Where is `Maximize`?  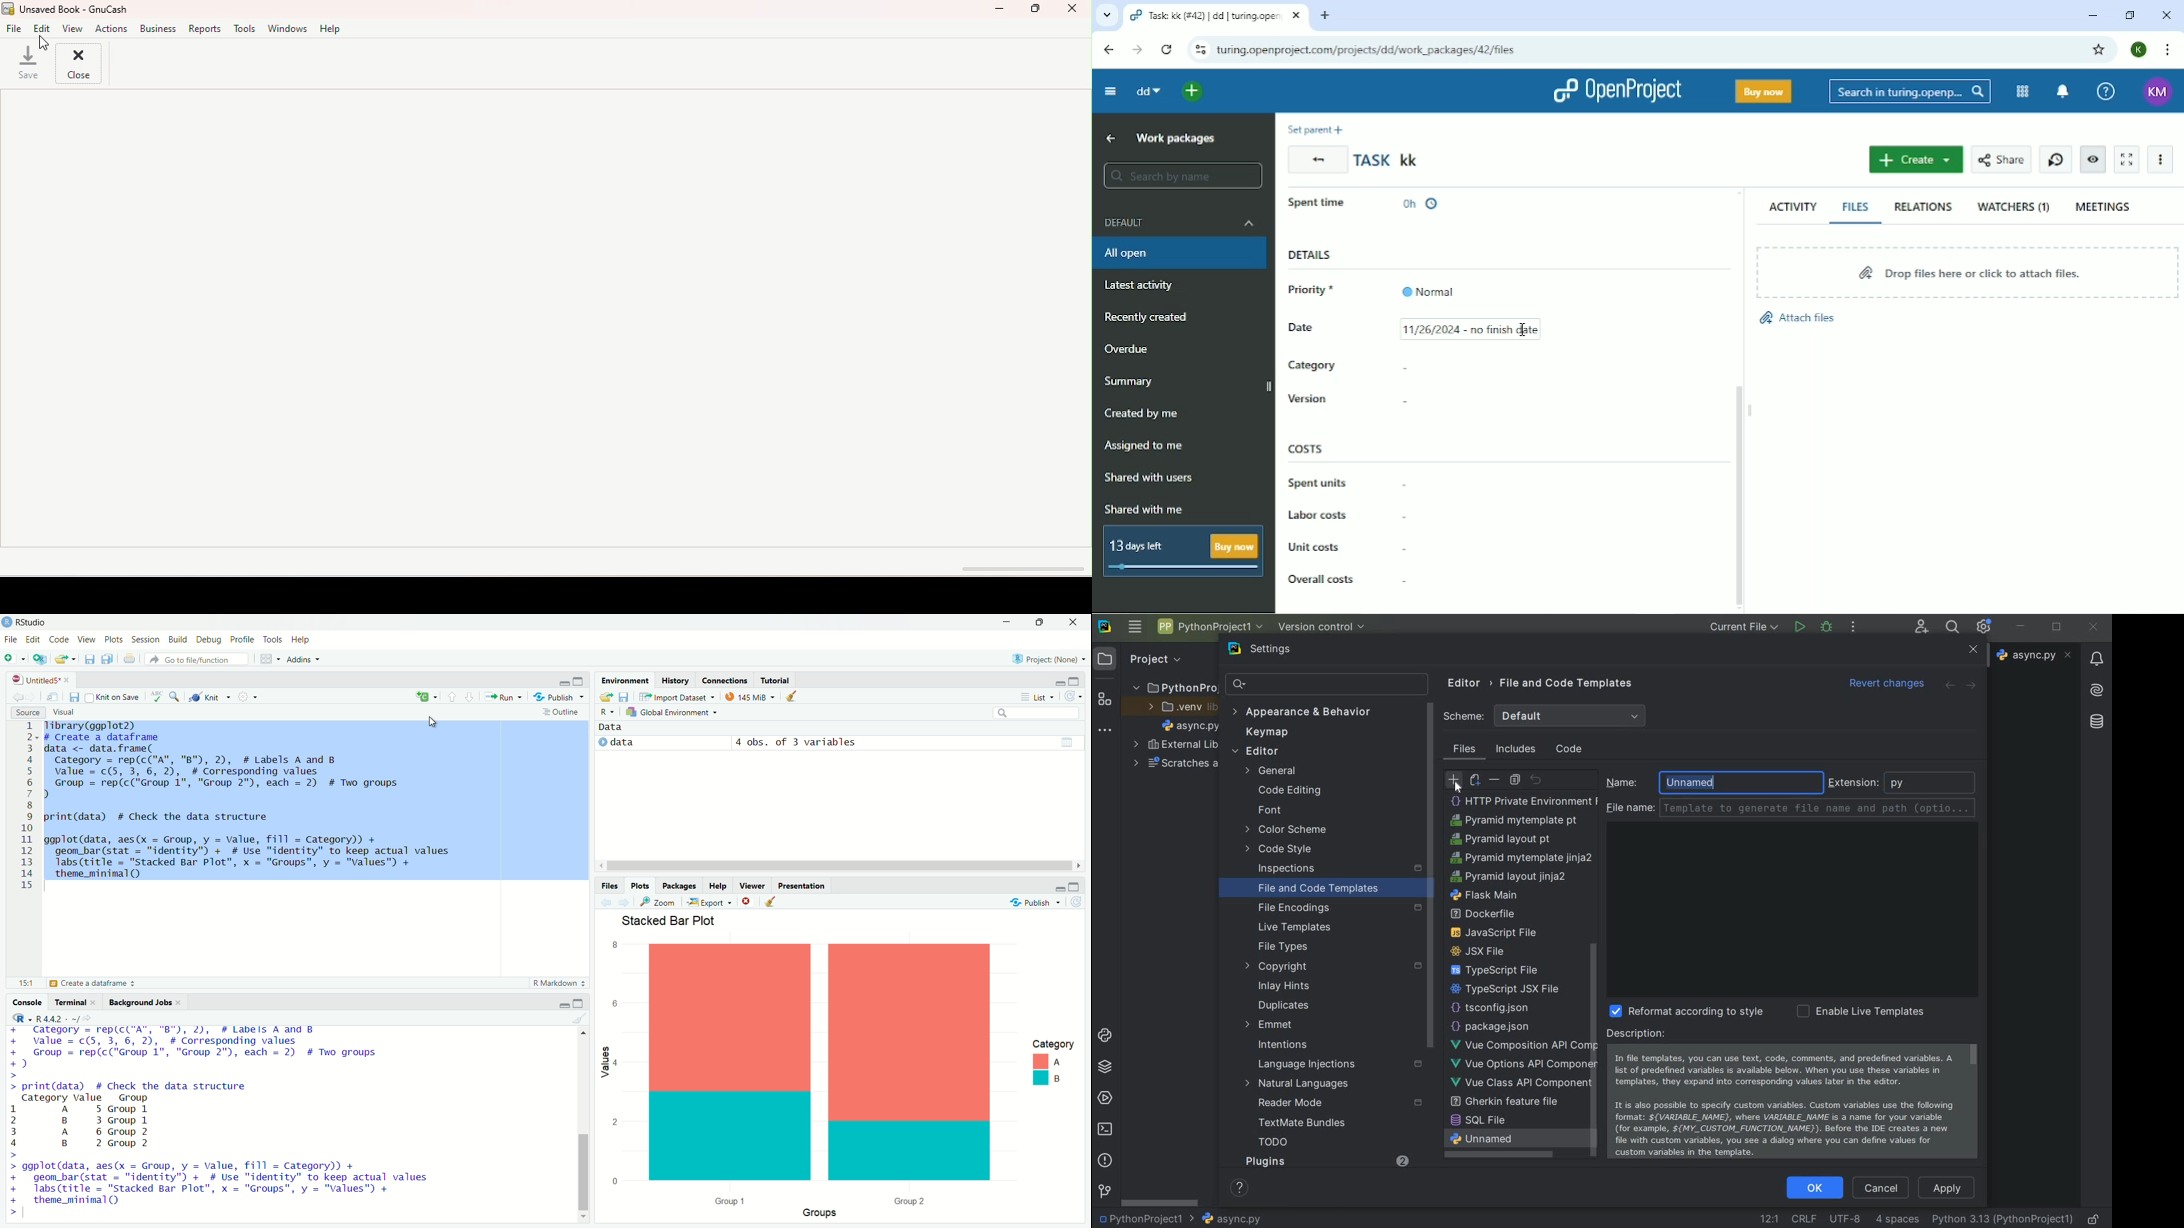
Maximize is located at coordinates (1046, 623).